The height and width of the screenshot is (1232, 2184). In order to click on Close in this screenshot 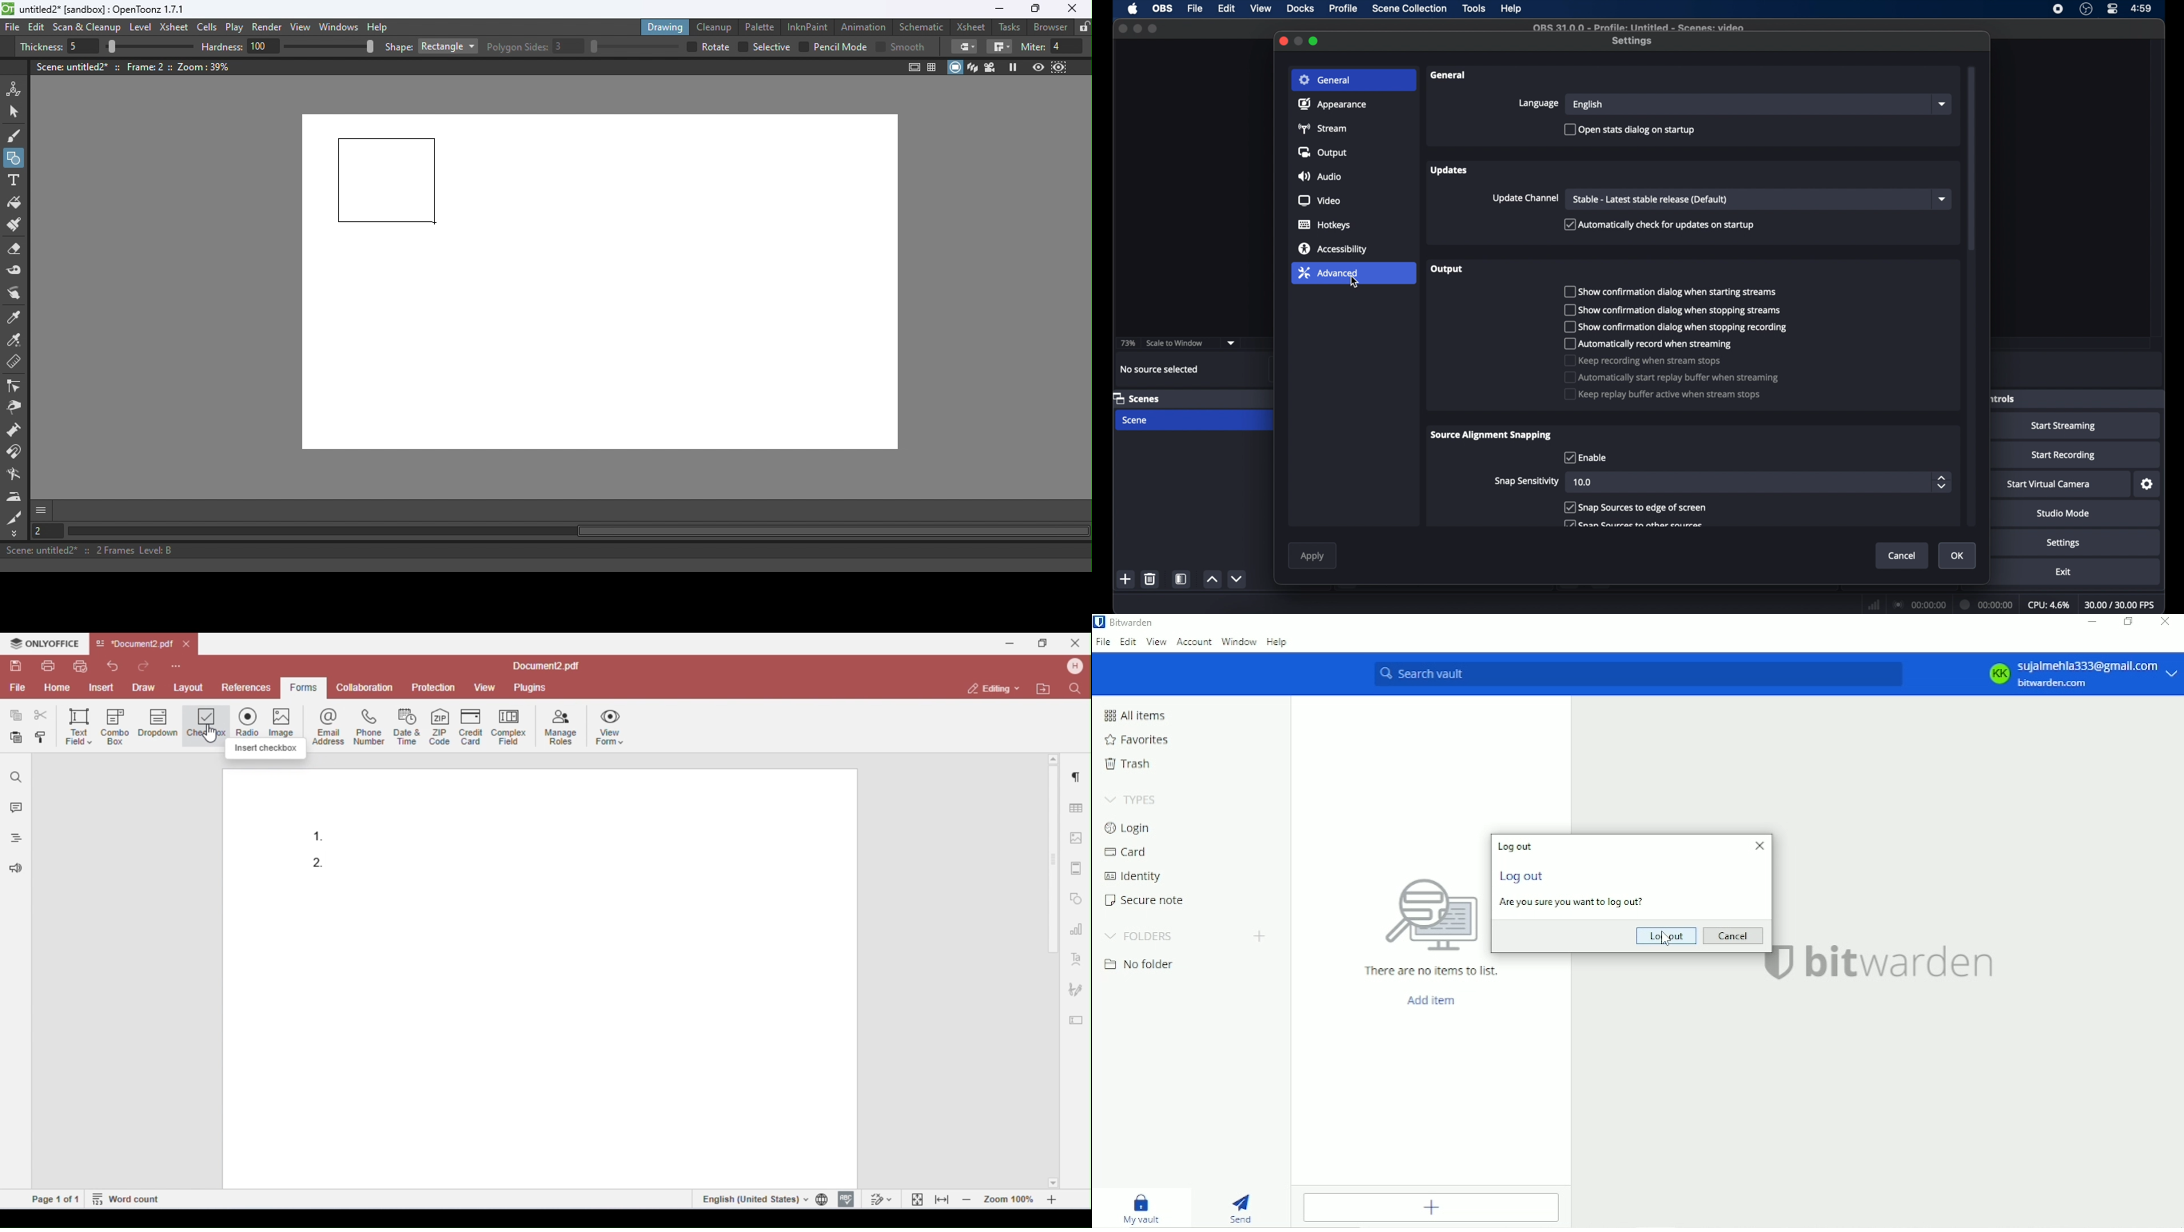, I will do `click(2166, 623)`.